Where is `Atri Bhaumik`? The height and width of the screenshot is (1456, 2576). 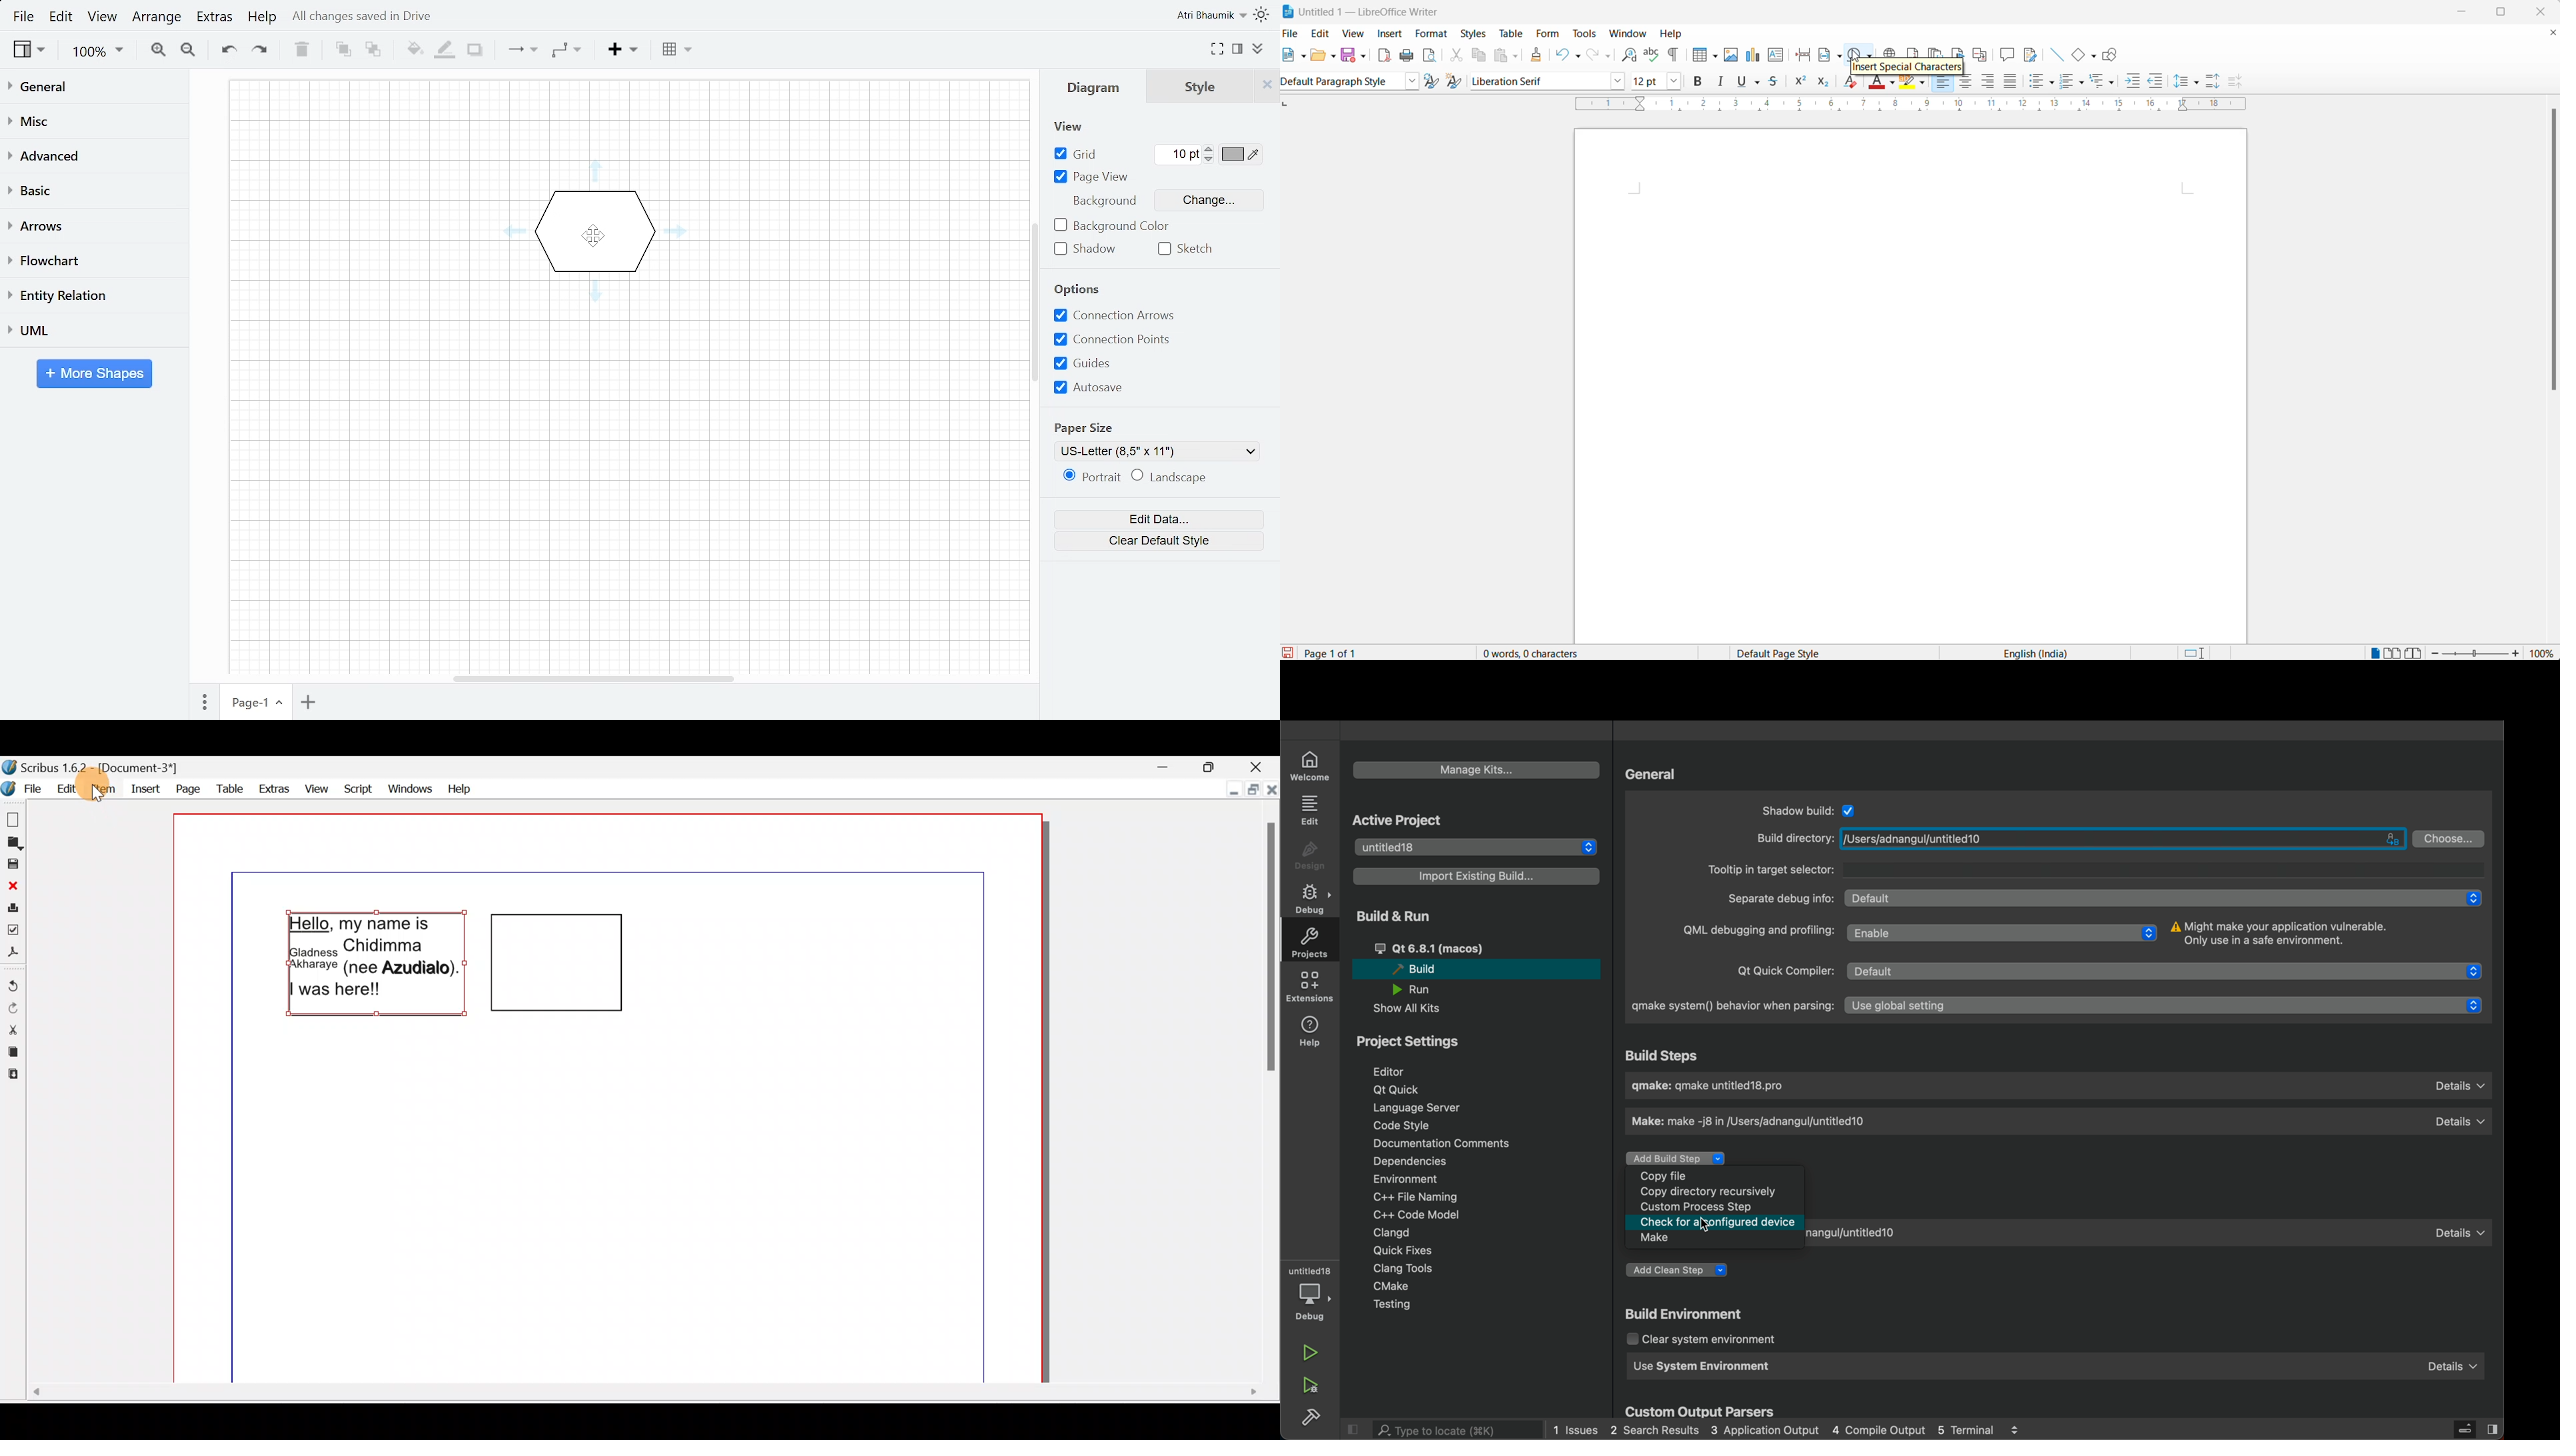
Atri Bhaumik is located at coordinates (1212, 15).